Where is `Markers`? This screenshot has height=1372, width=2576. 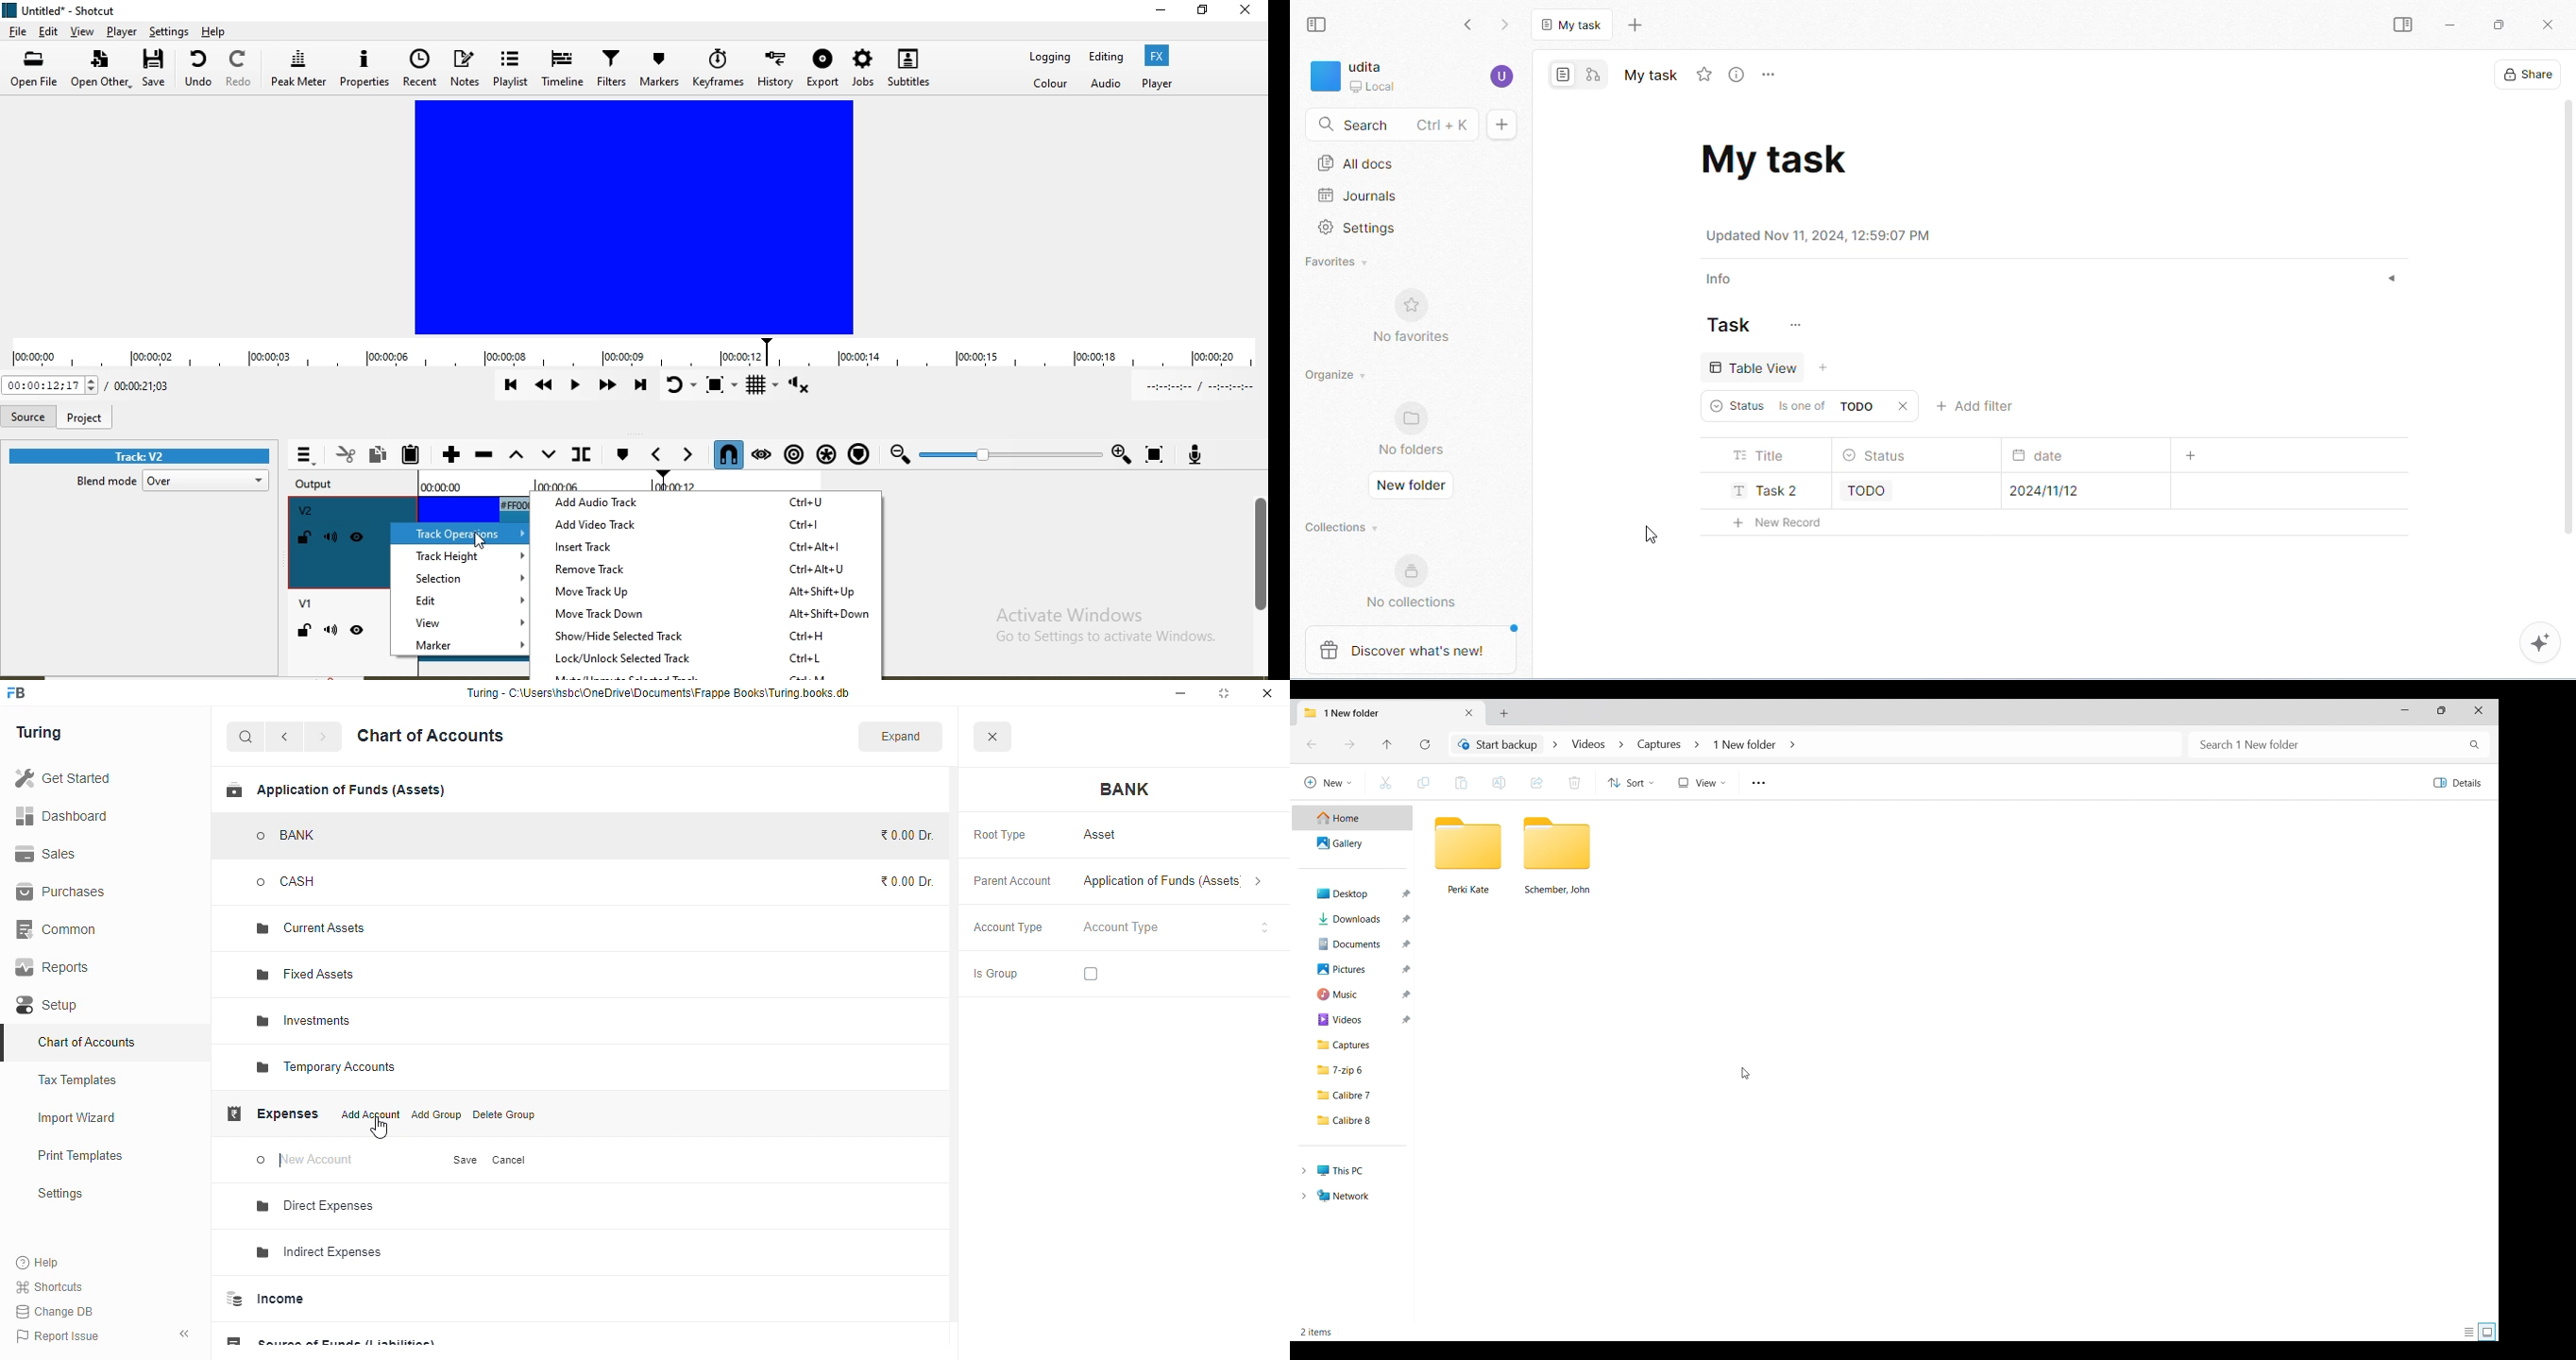 Markers is located at coordinates (661, 67).